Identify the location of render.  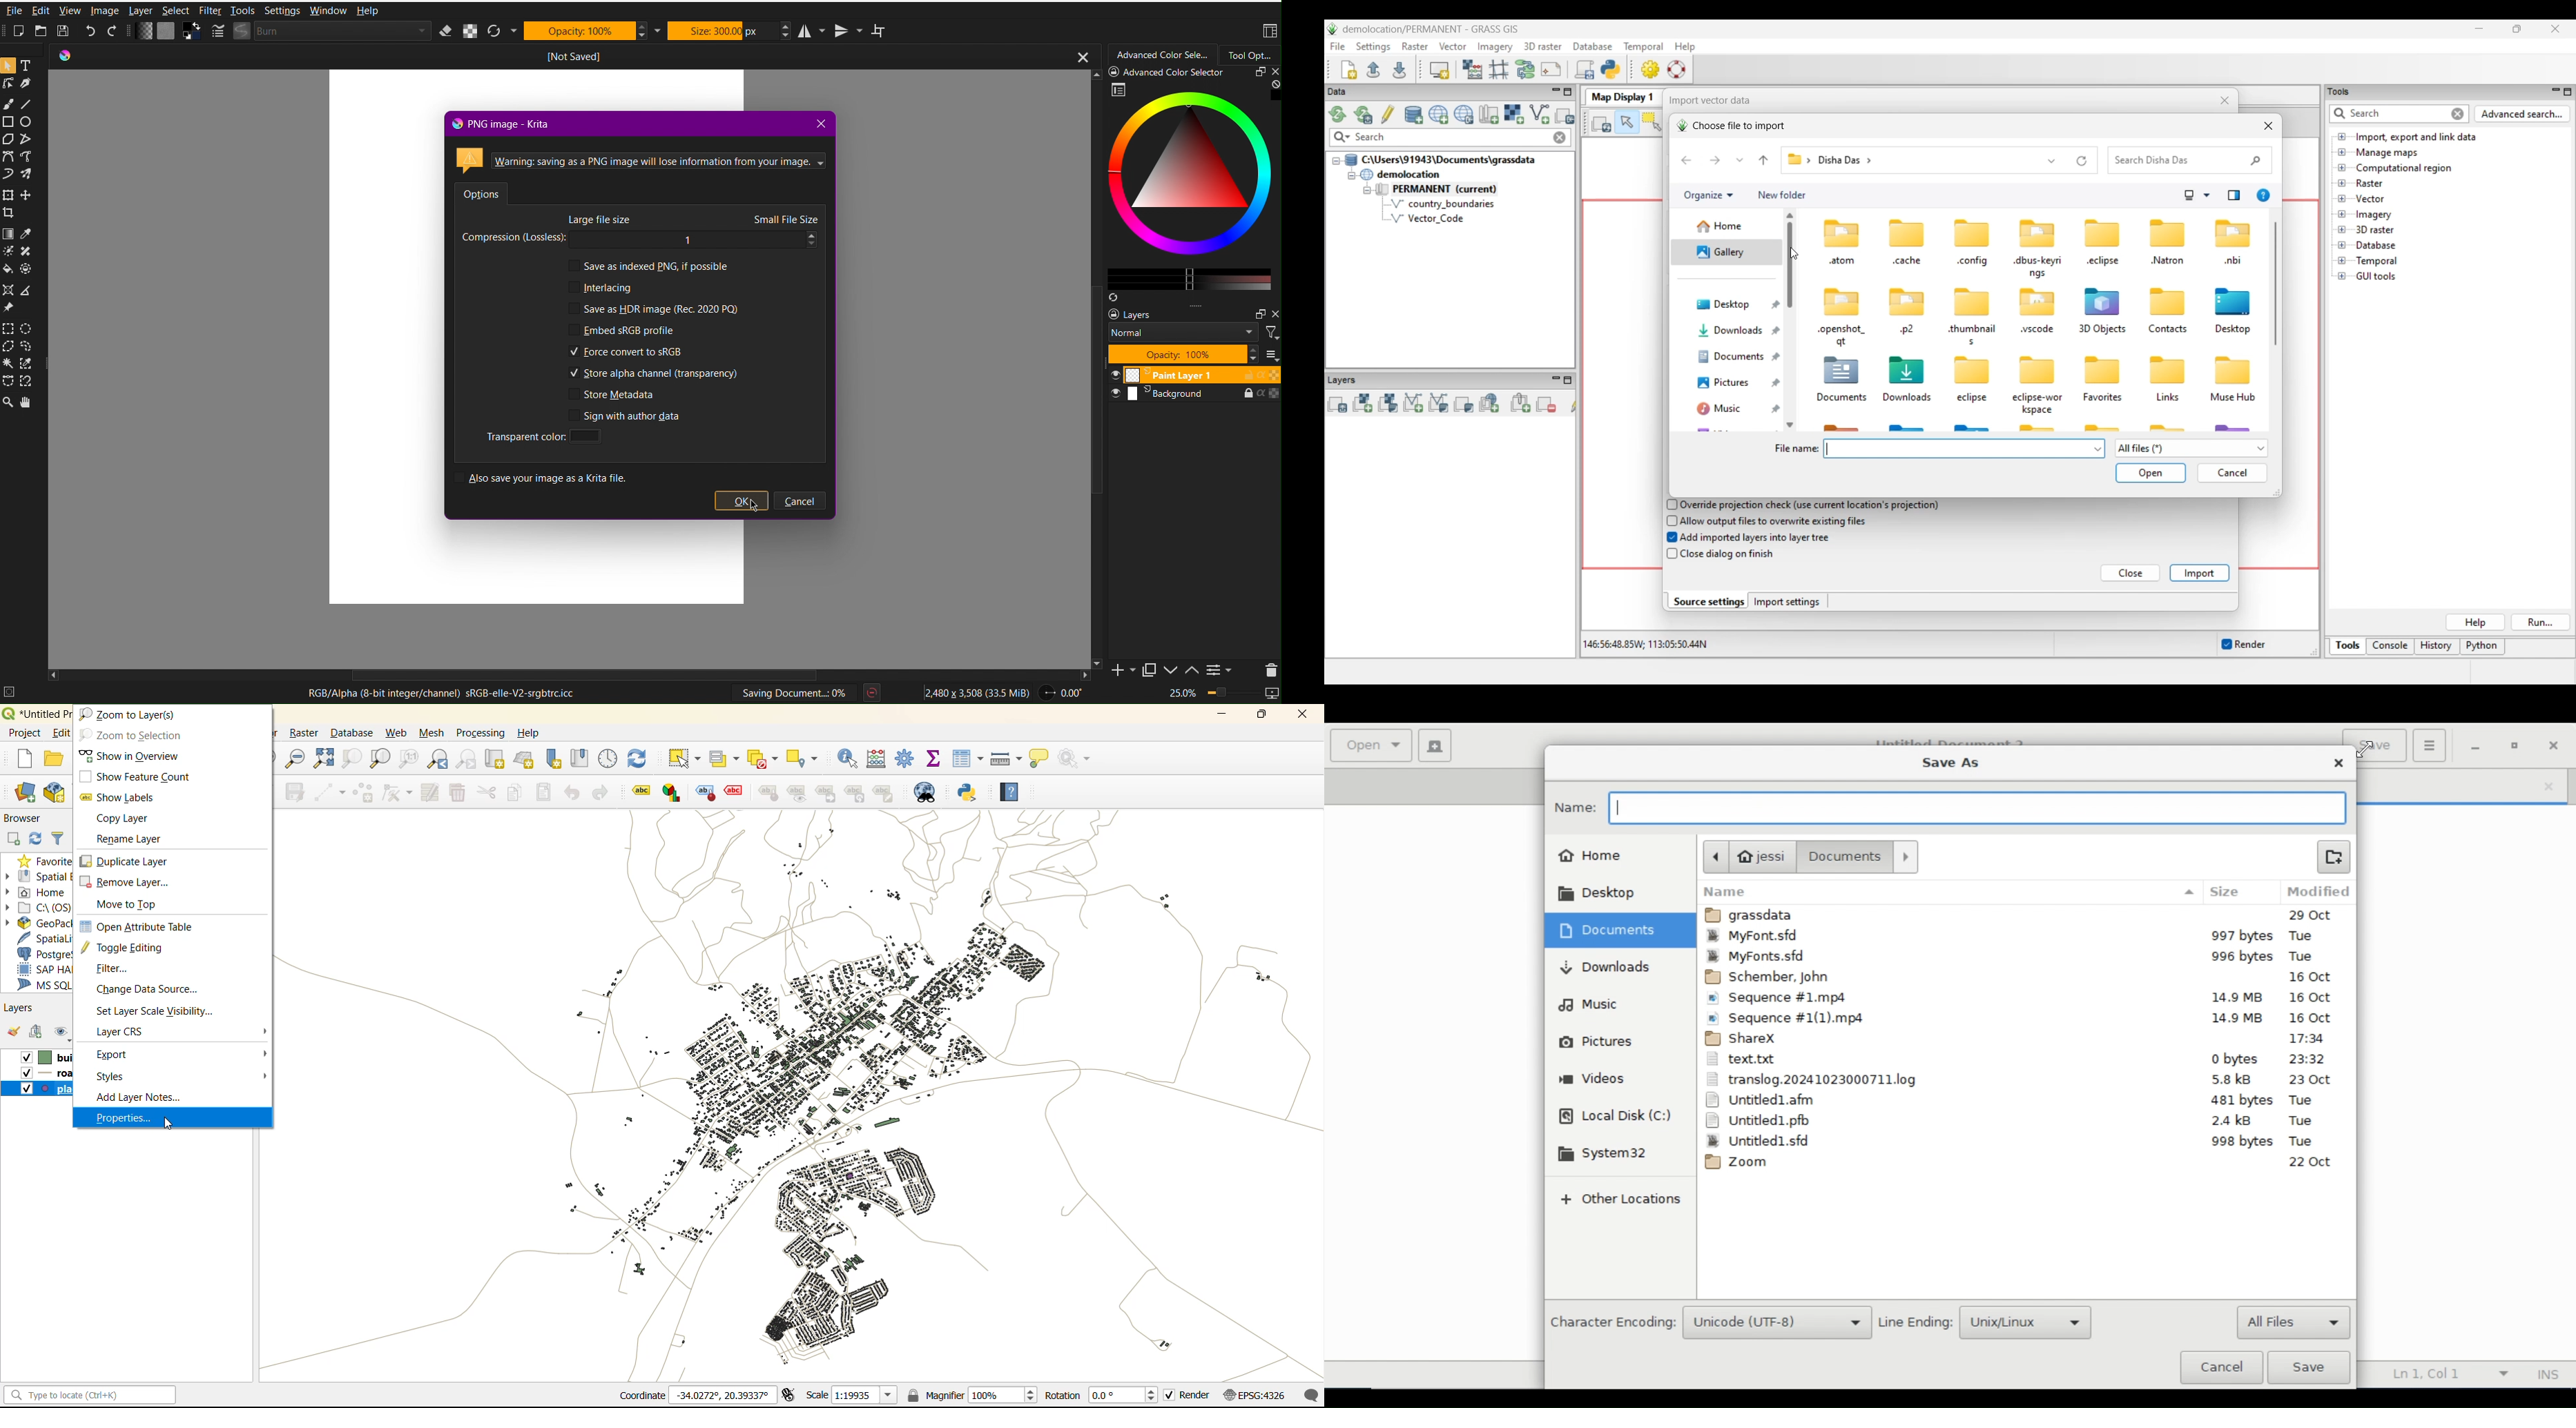
(1187, 1396).